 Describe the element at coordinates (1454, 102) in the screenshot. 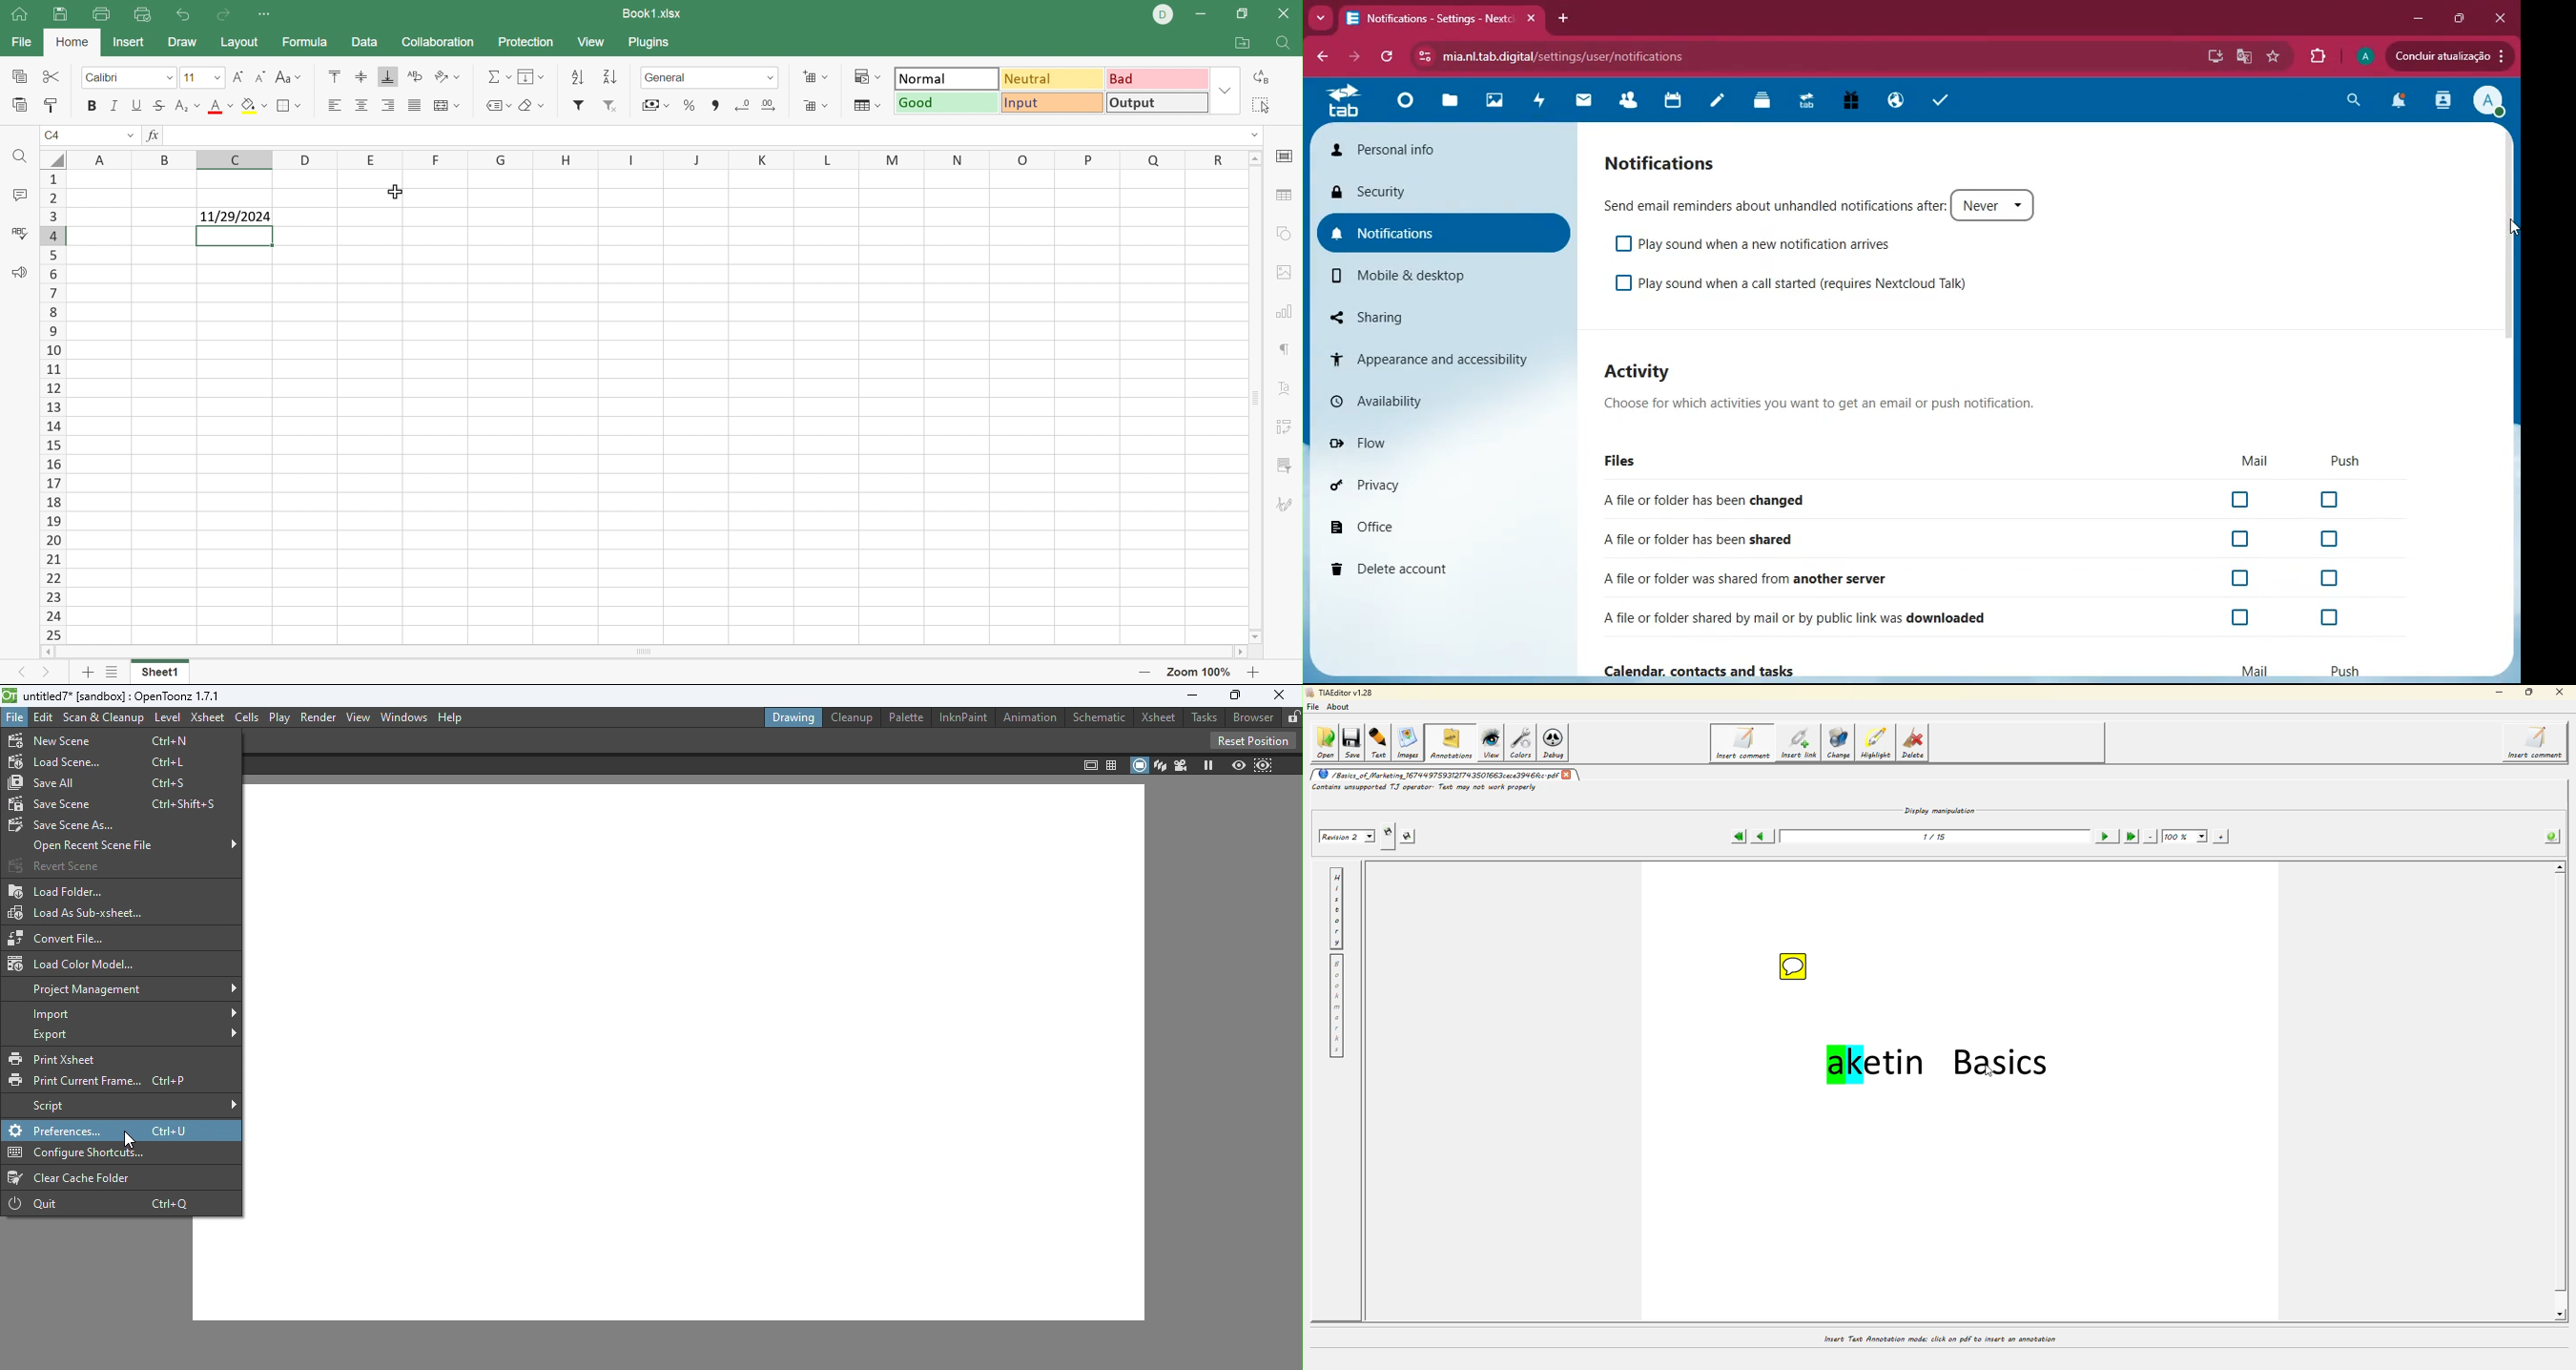

I see `files` at that location.